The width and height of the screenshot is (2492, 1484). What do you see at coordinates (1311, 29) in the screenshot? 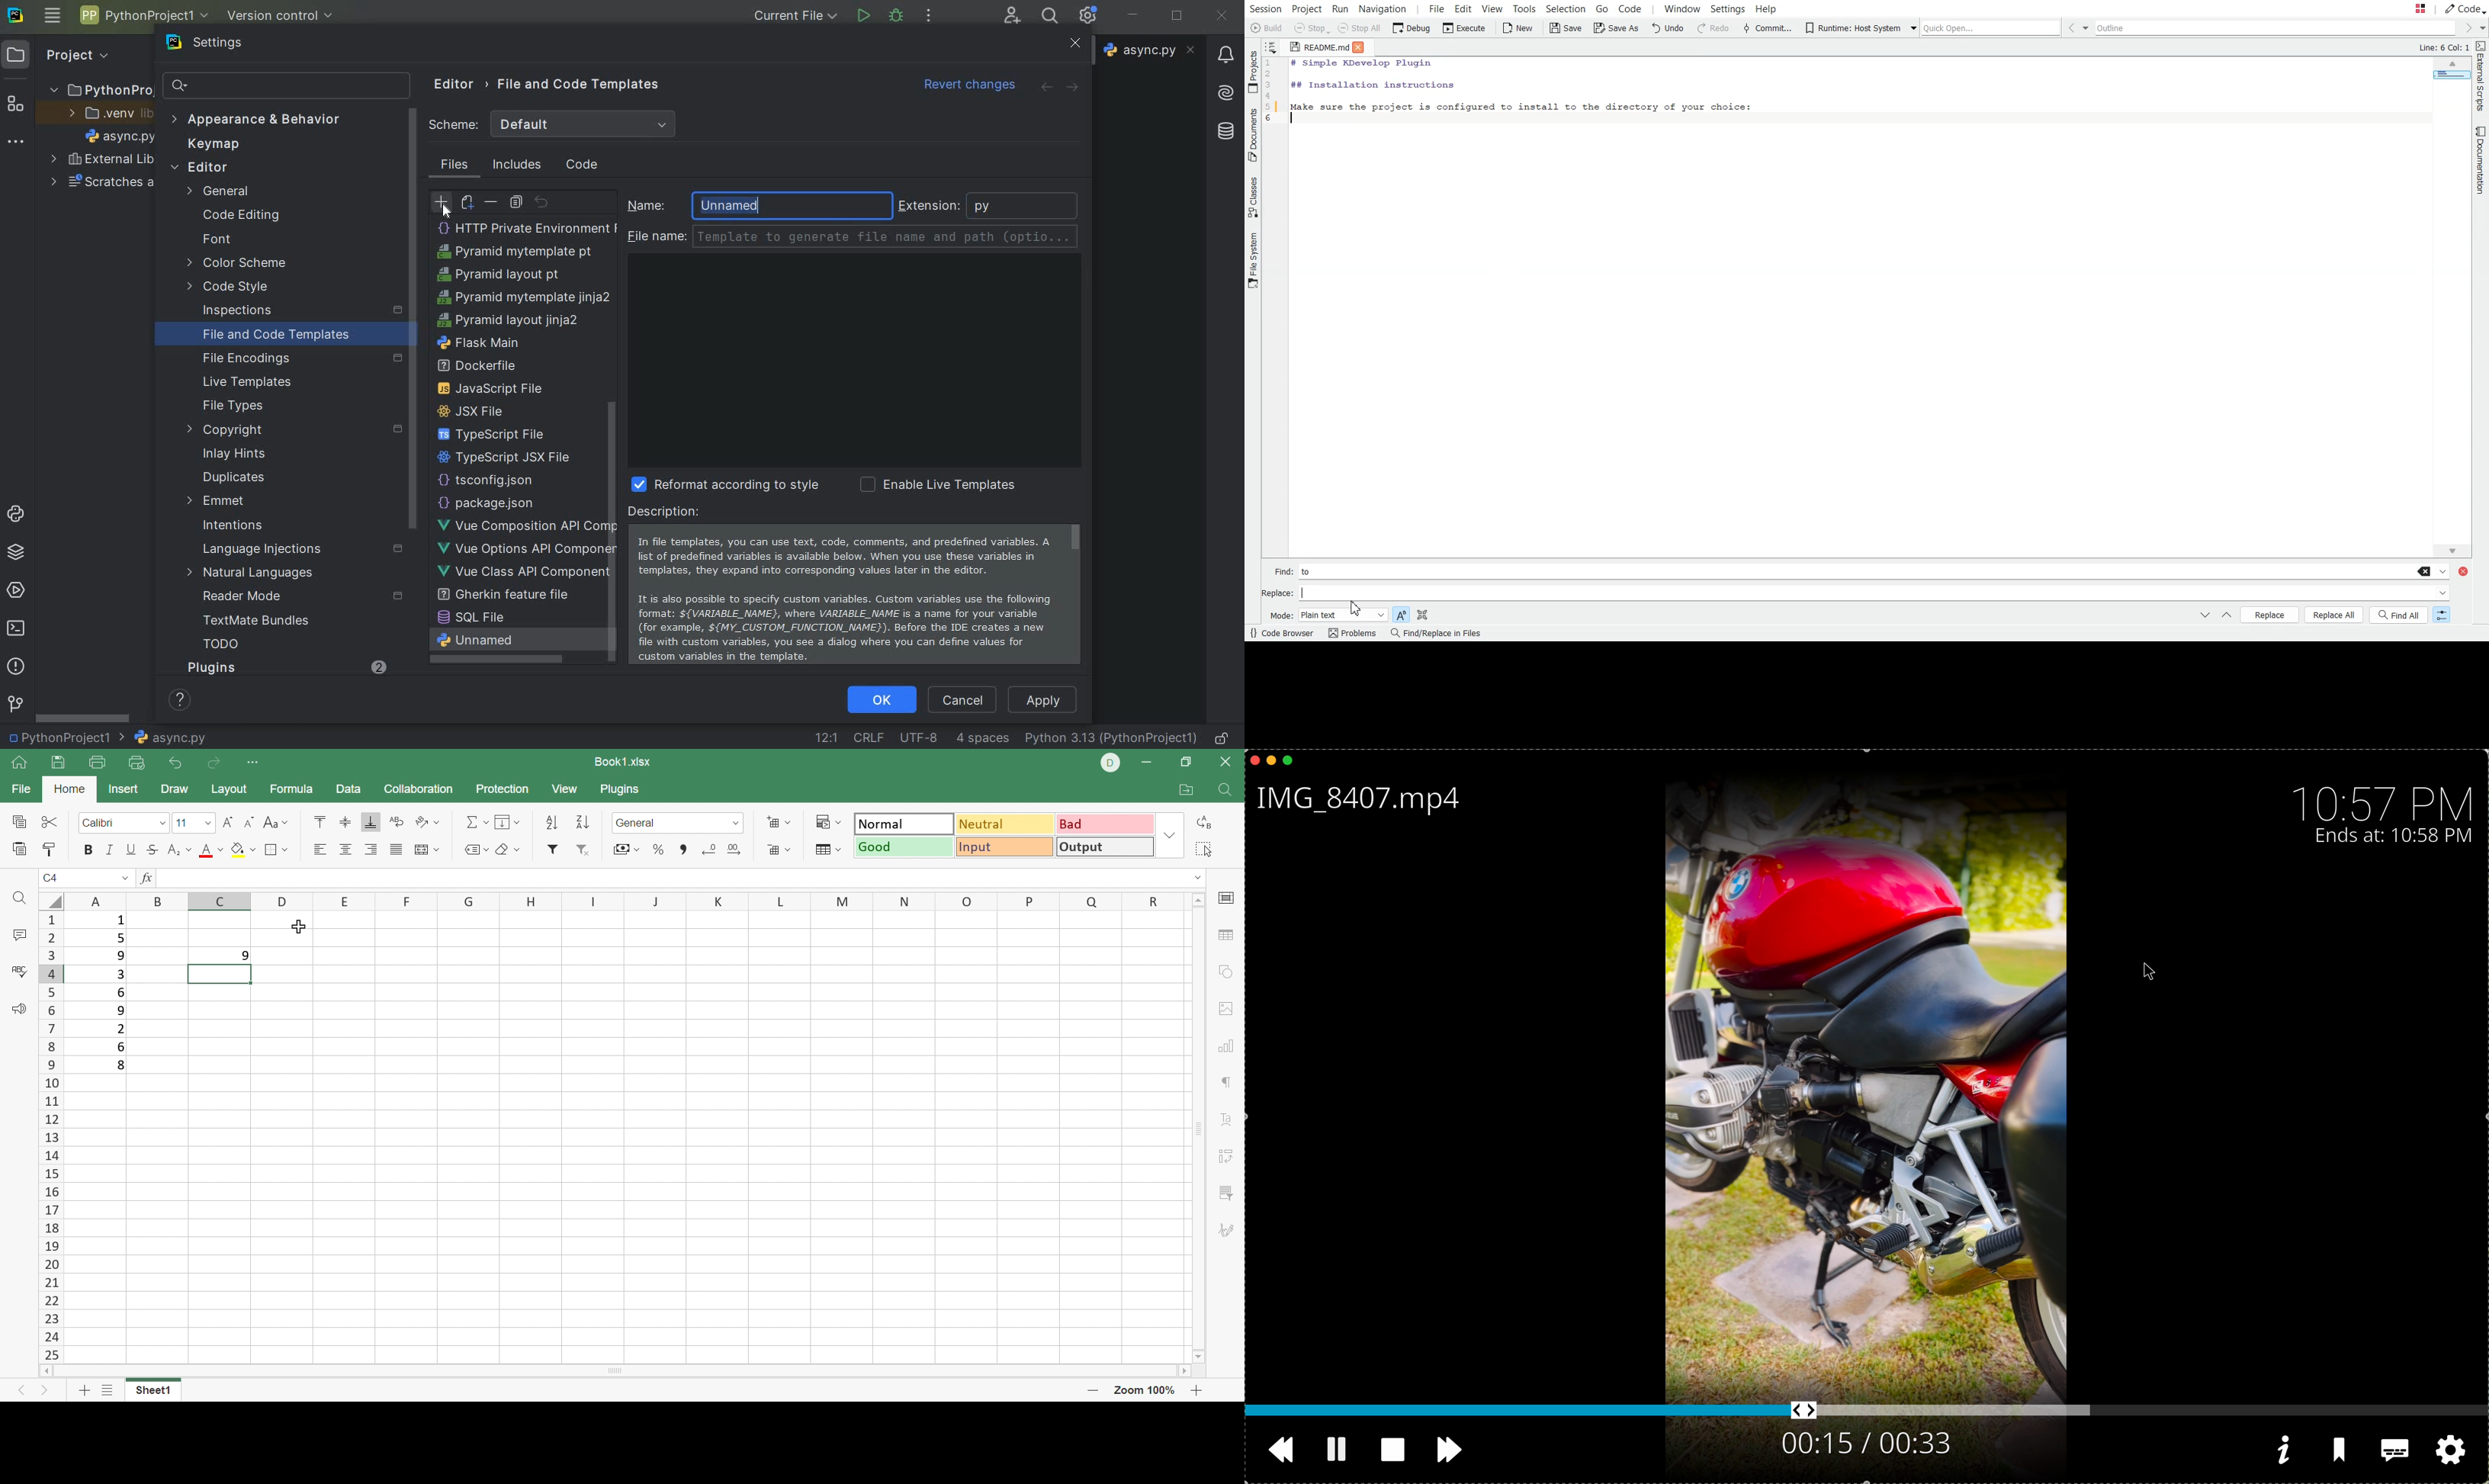
I see `Stop` at bounding box center [1311, 29].